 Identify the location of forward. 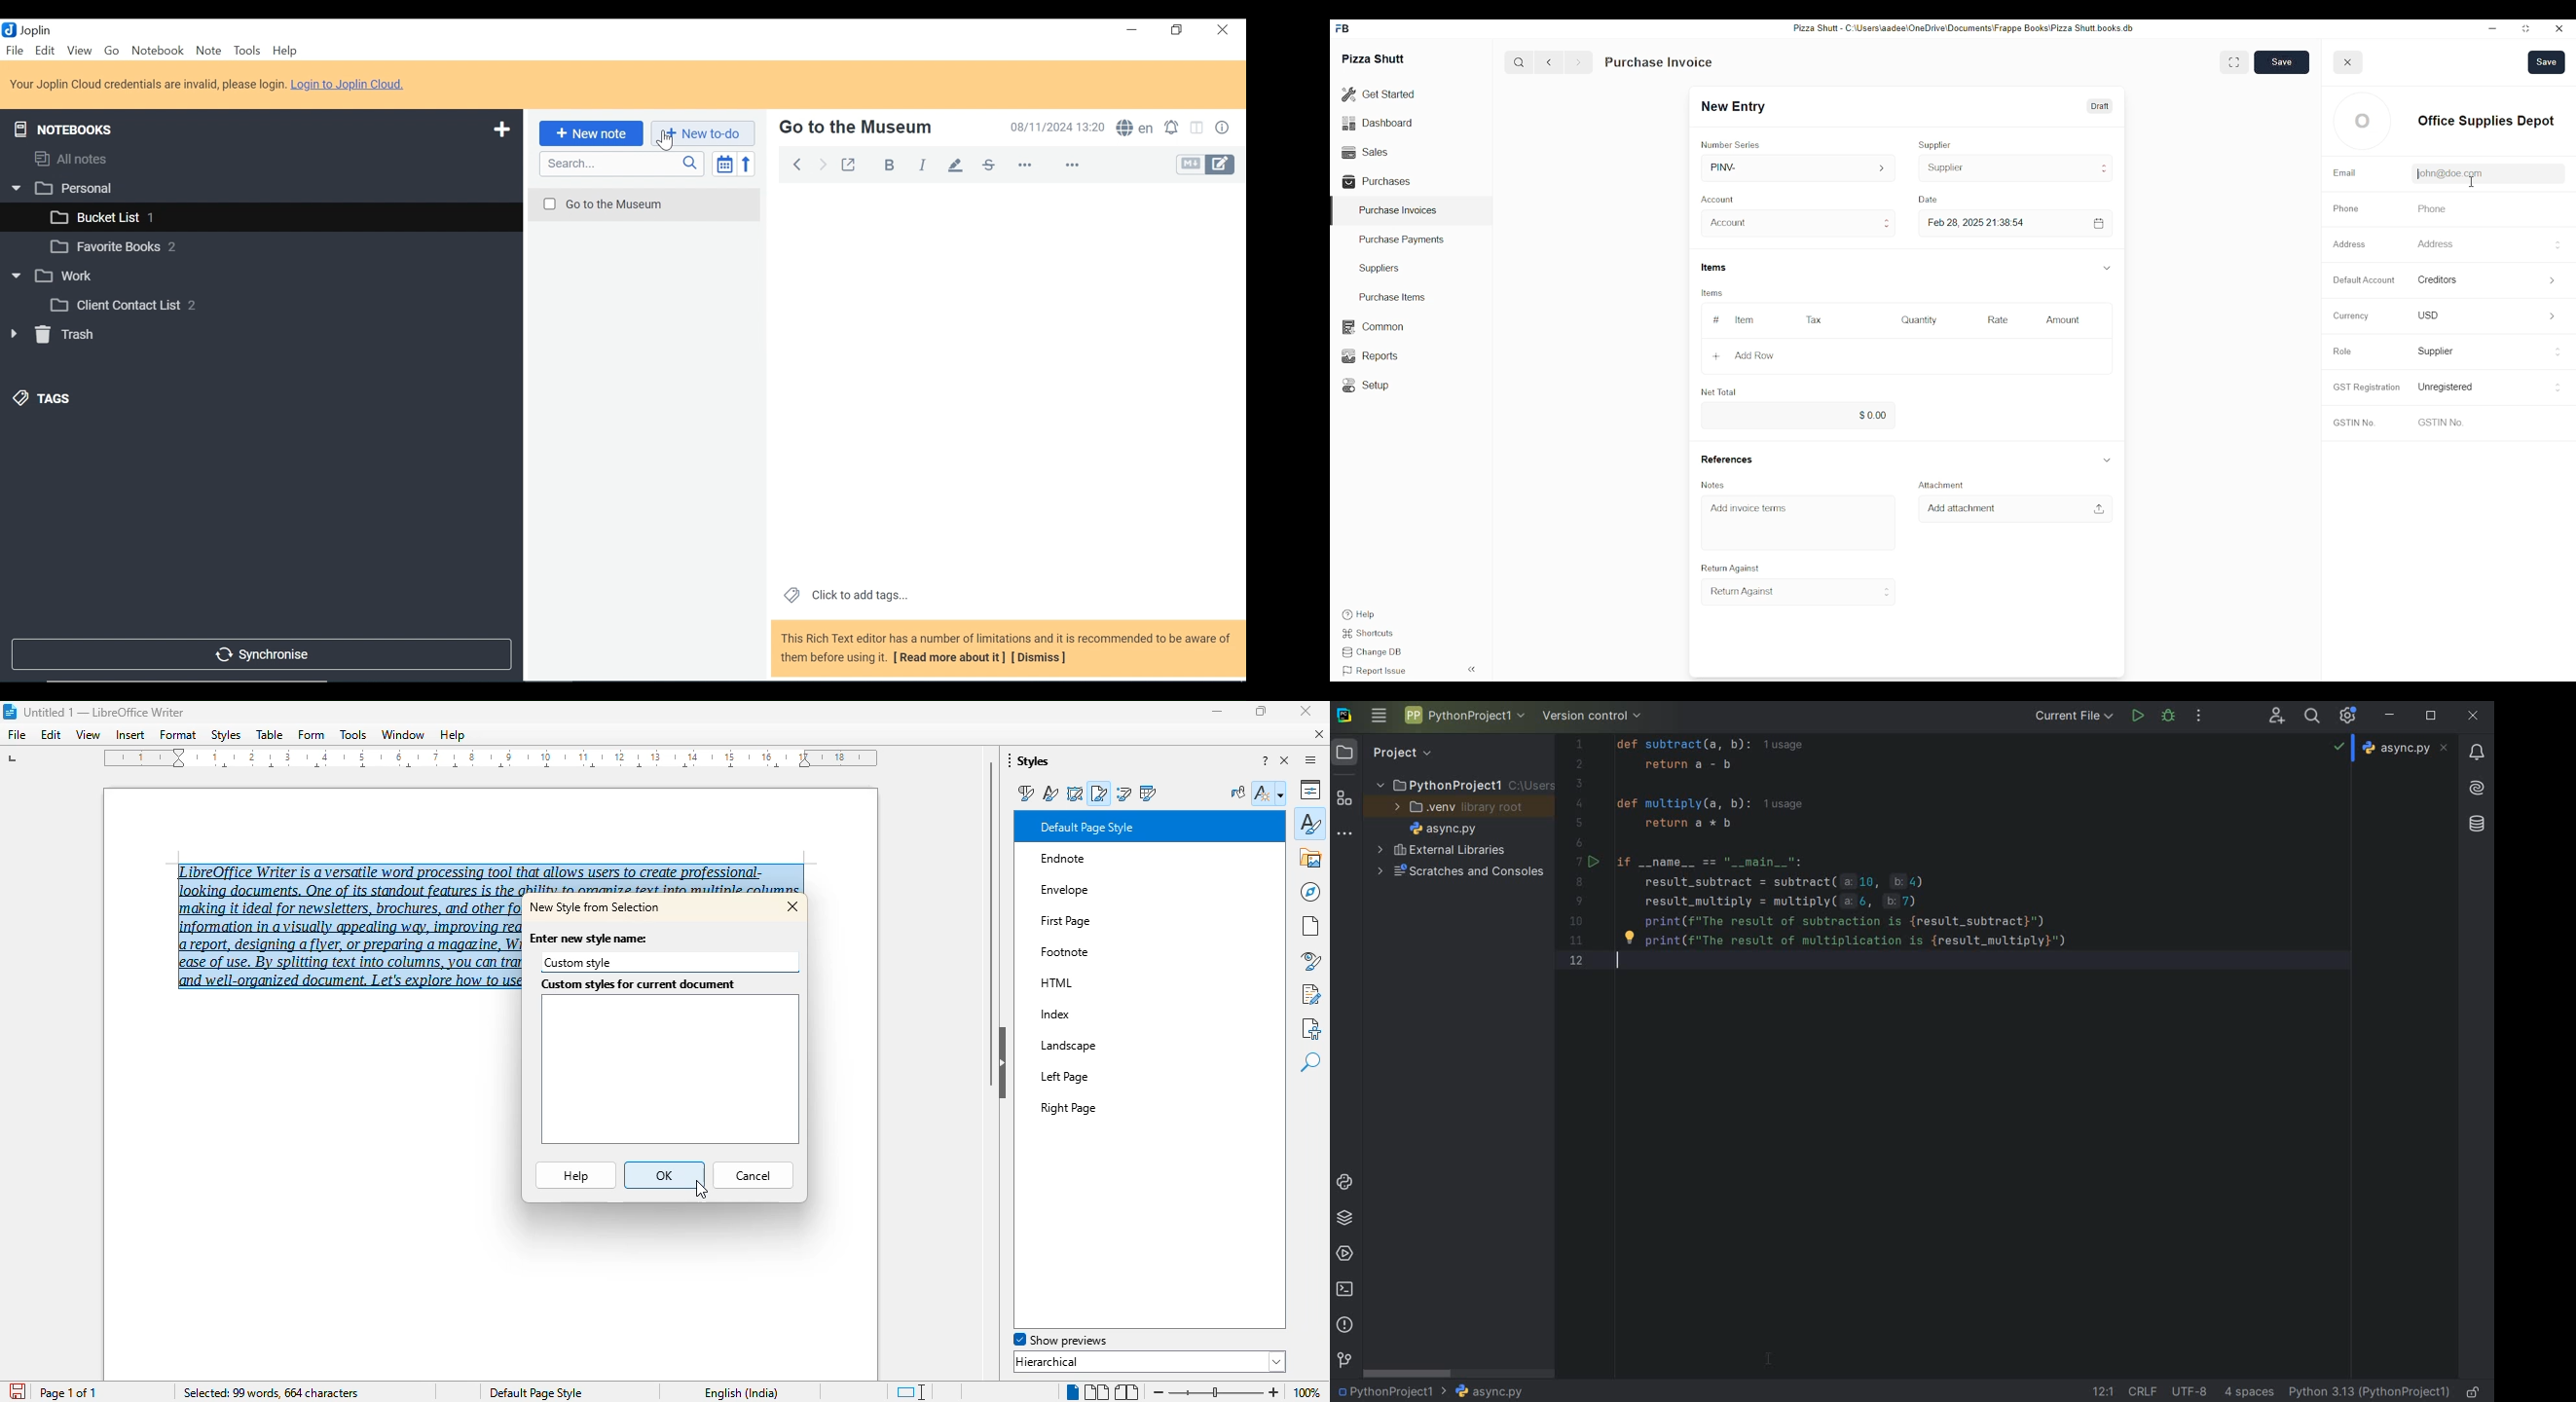
(1578, 62).